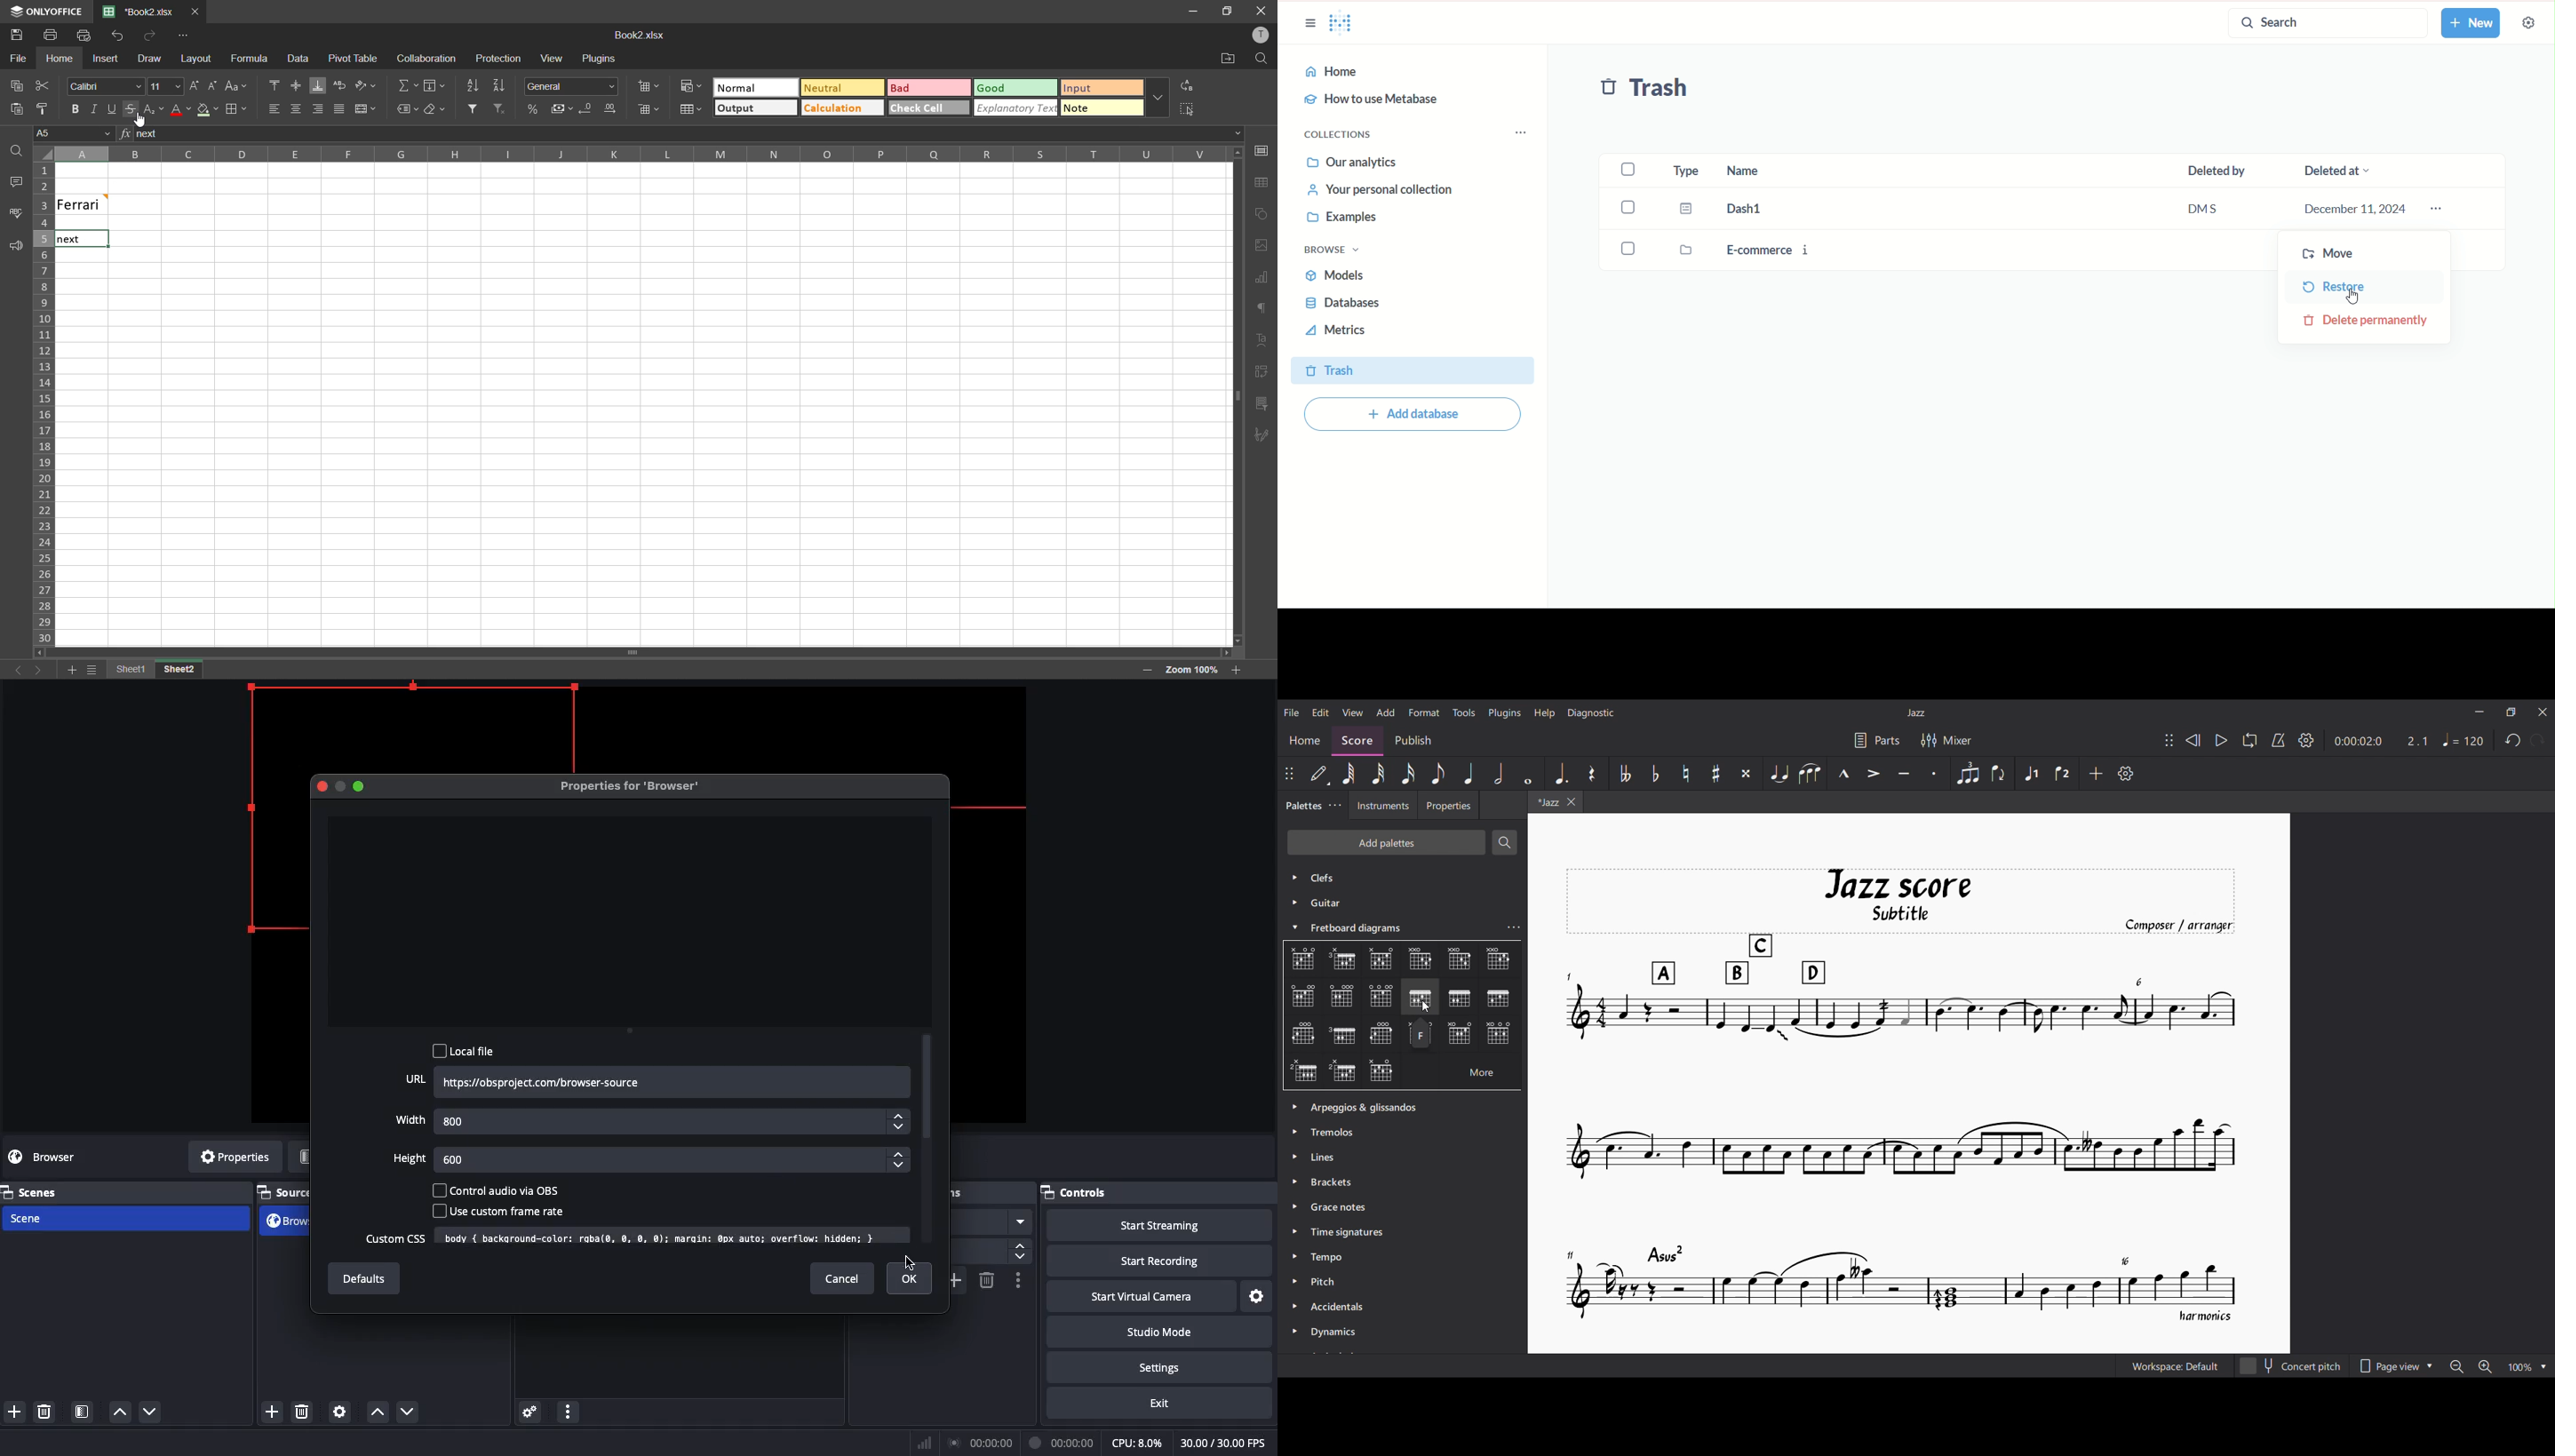 The height and width of the screenshot is (1456, 2576). I want to click on clear filter, so click(500, 110).